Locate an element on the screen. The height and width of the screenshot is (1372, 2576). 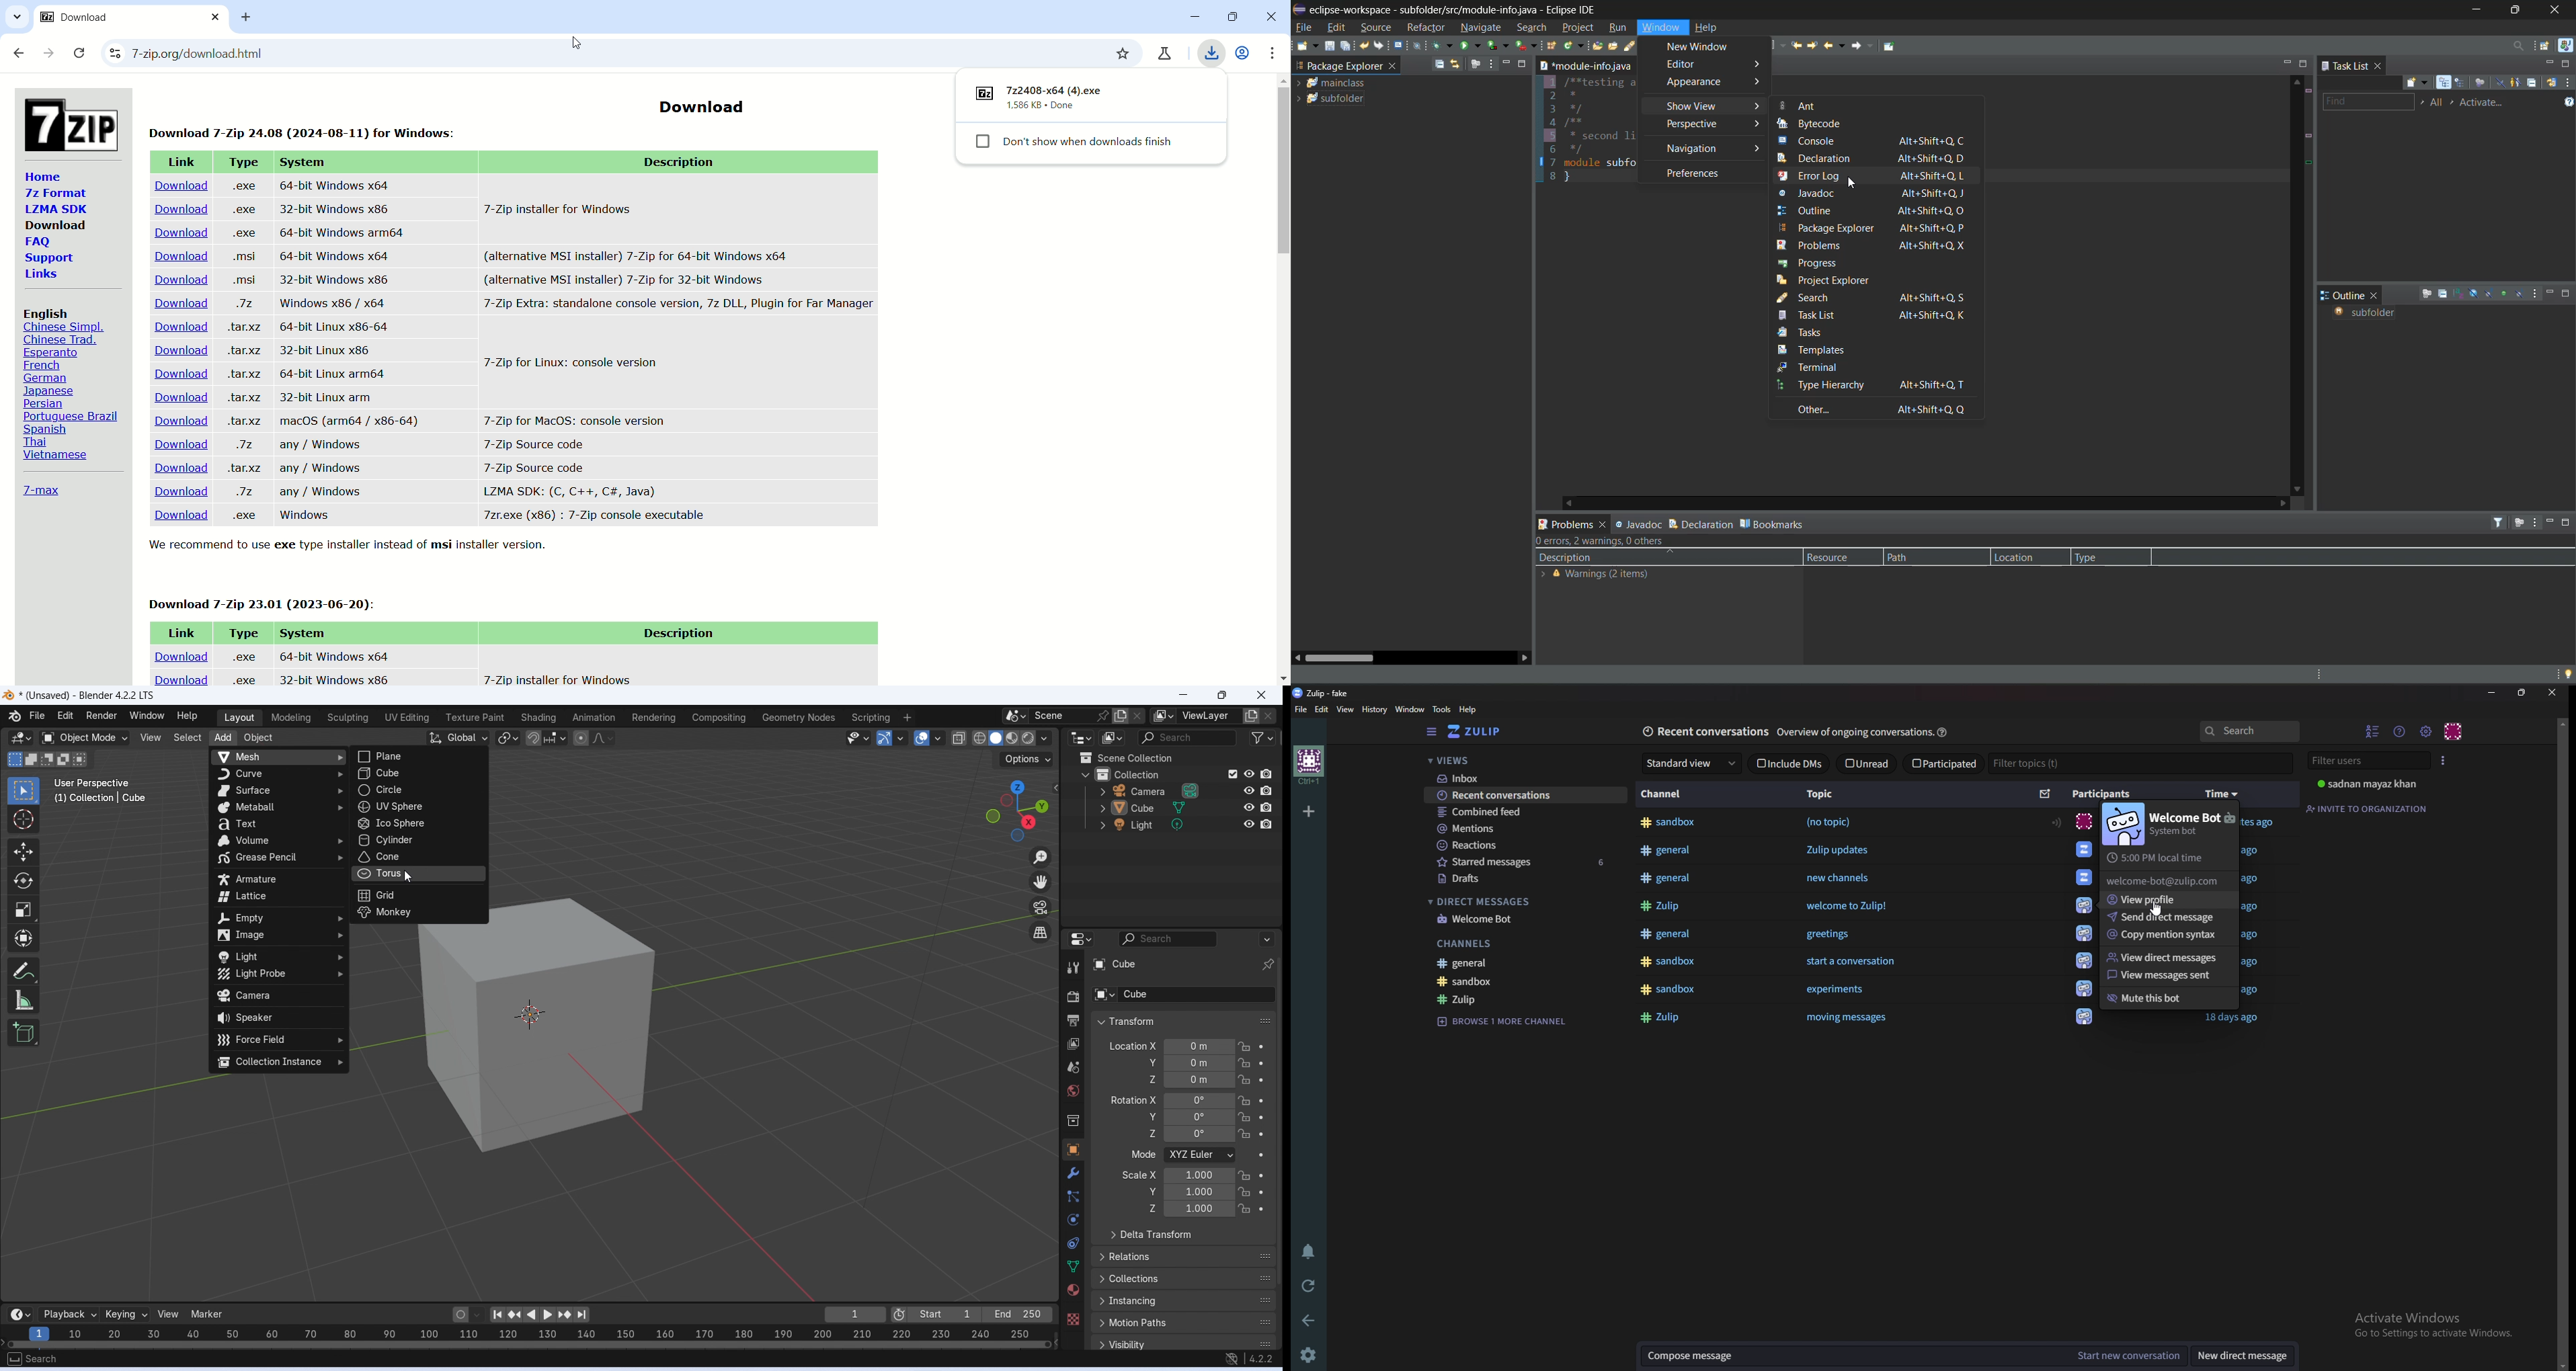
Sort by unread message count is located at coordinates (2046, 795).